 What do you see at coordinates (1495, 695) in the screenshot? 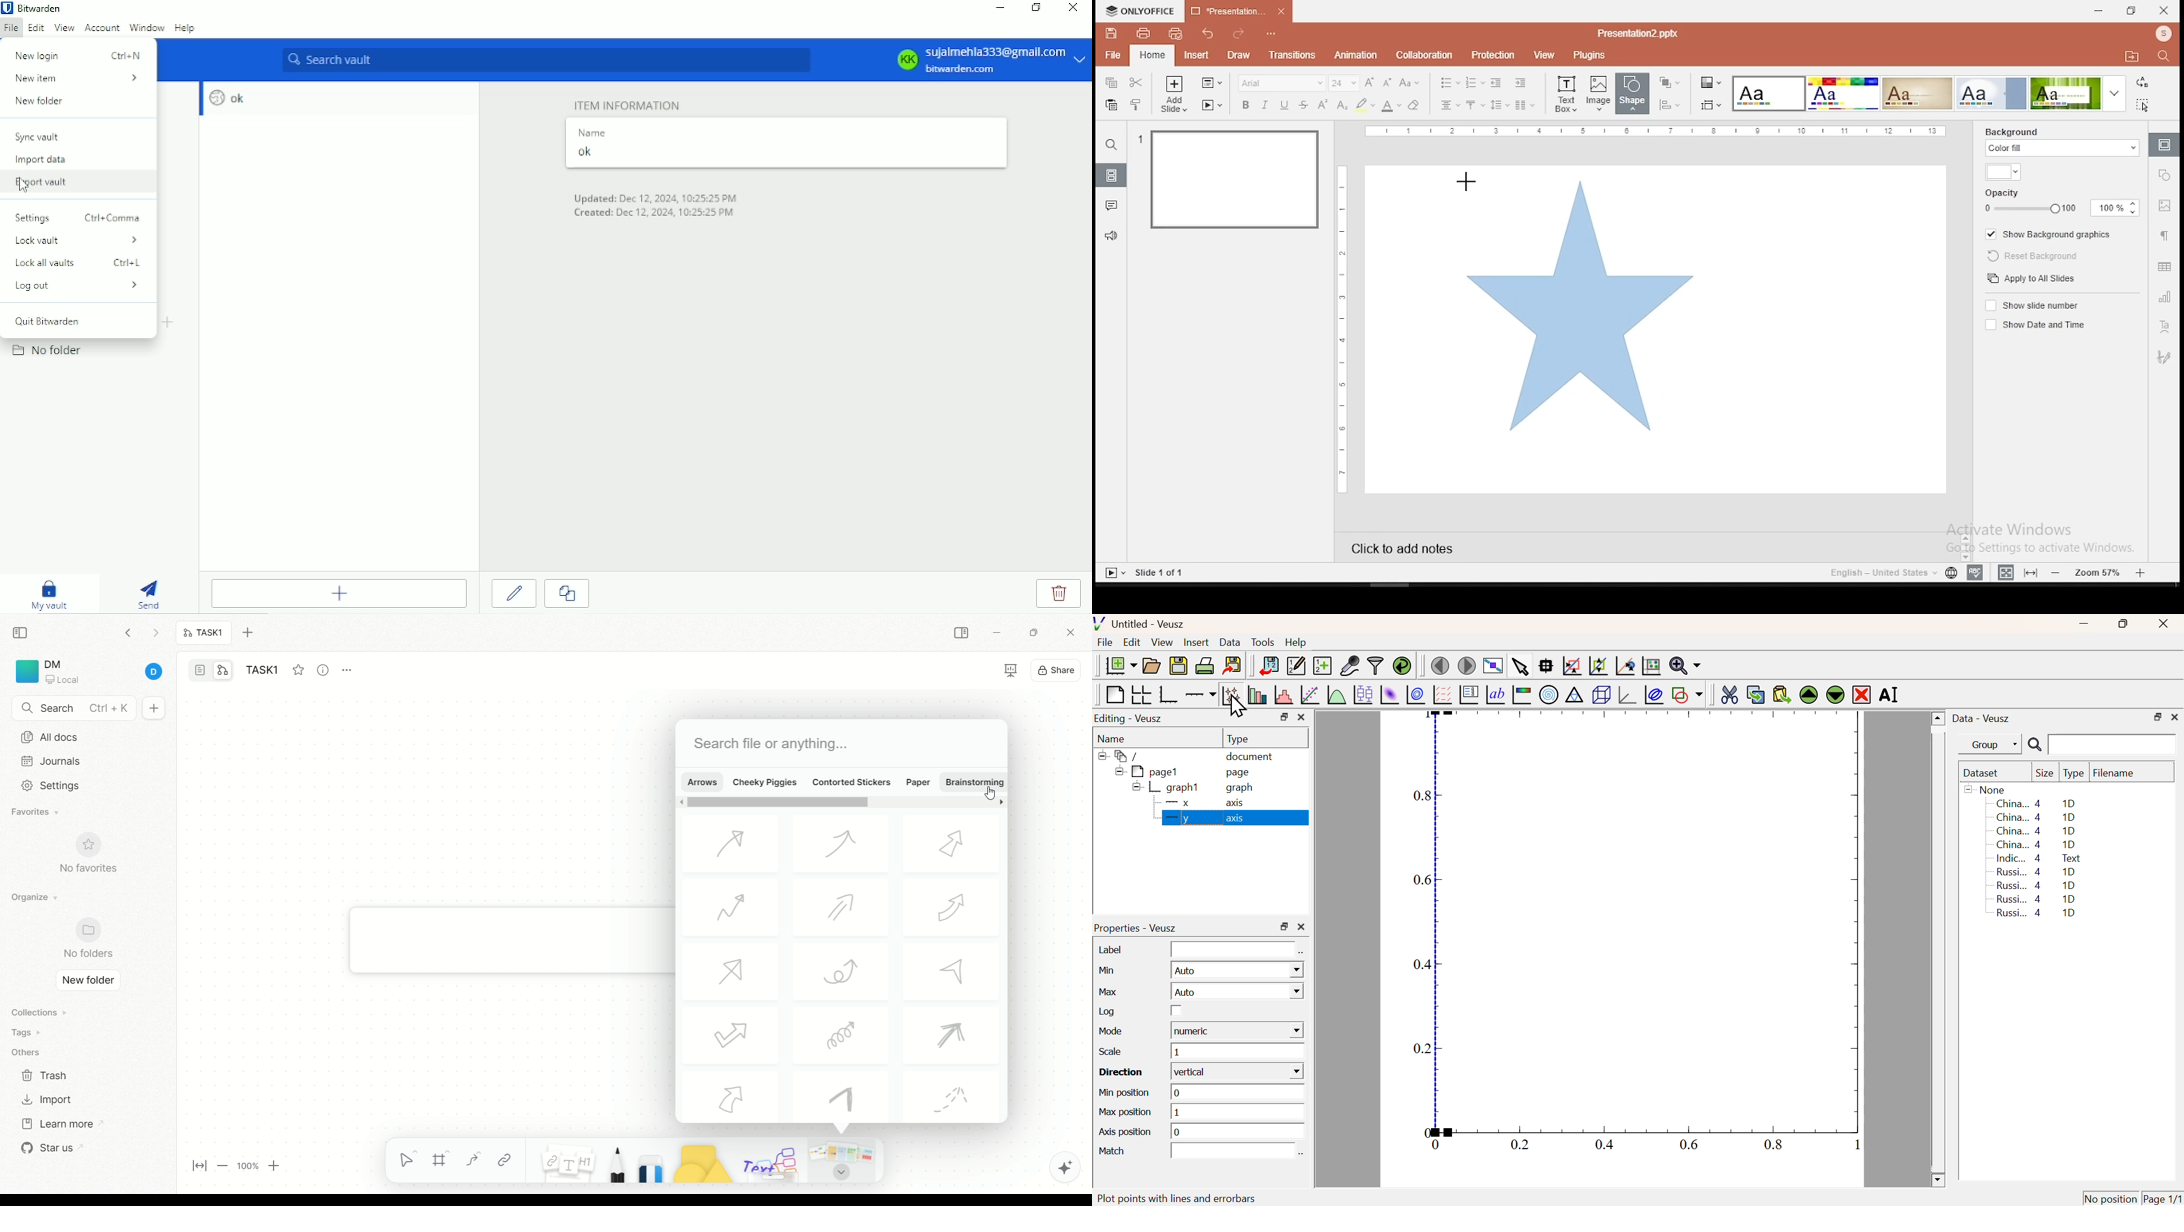
I see `Text Label` at bounding box center [1495, 695].